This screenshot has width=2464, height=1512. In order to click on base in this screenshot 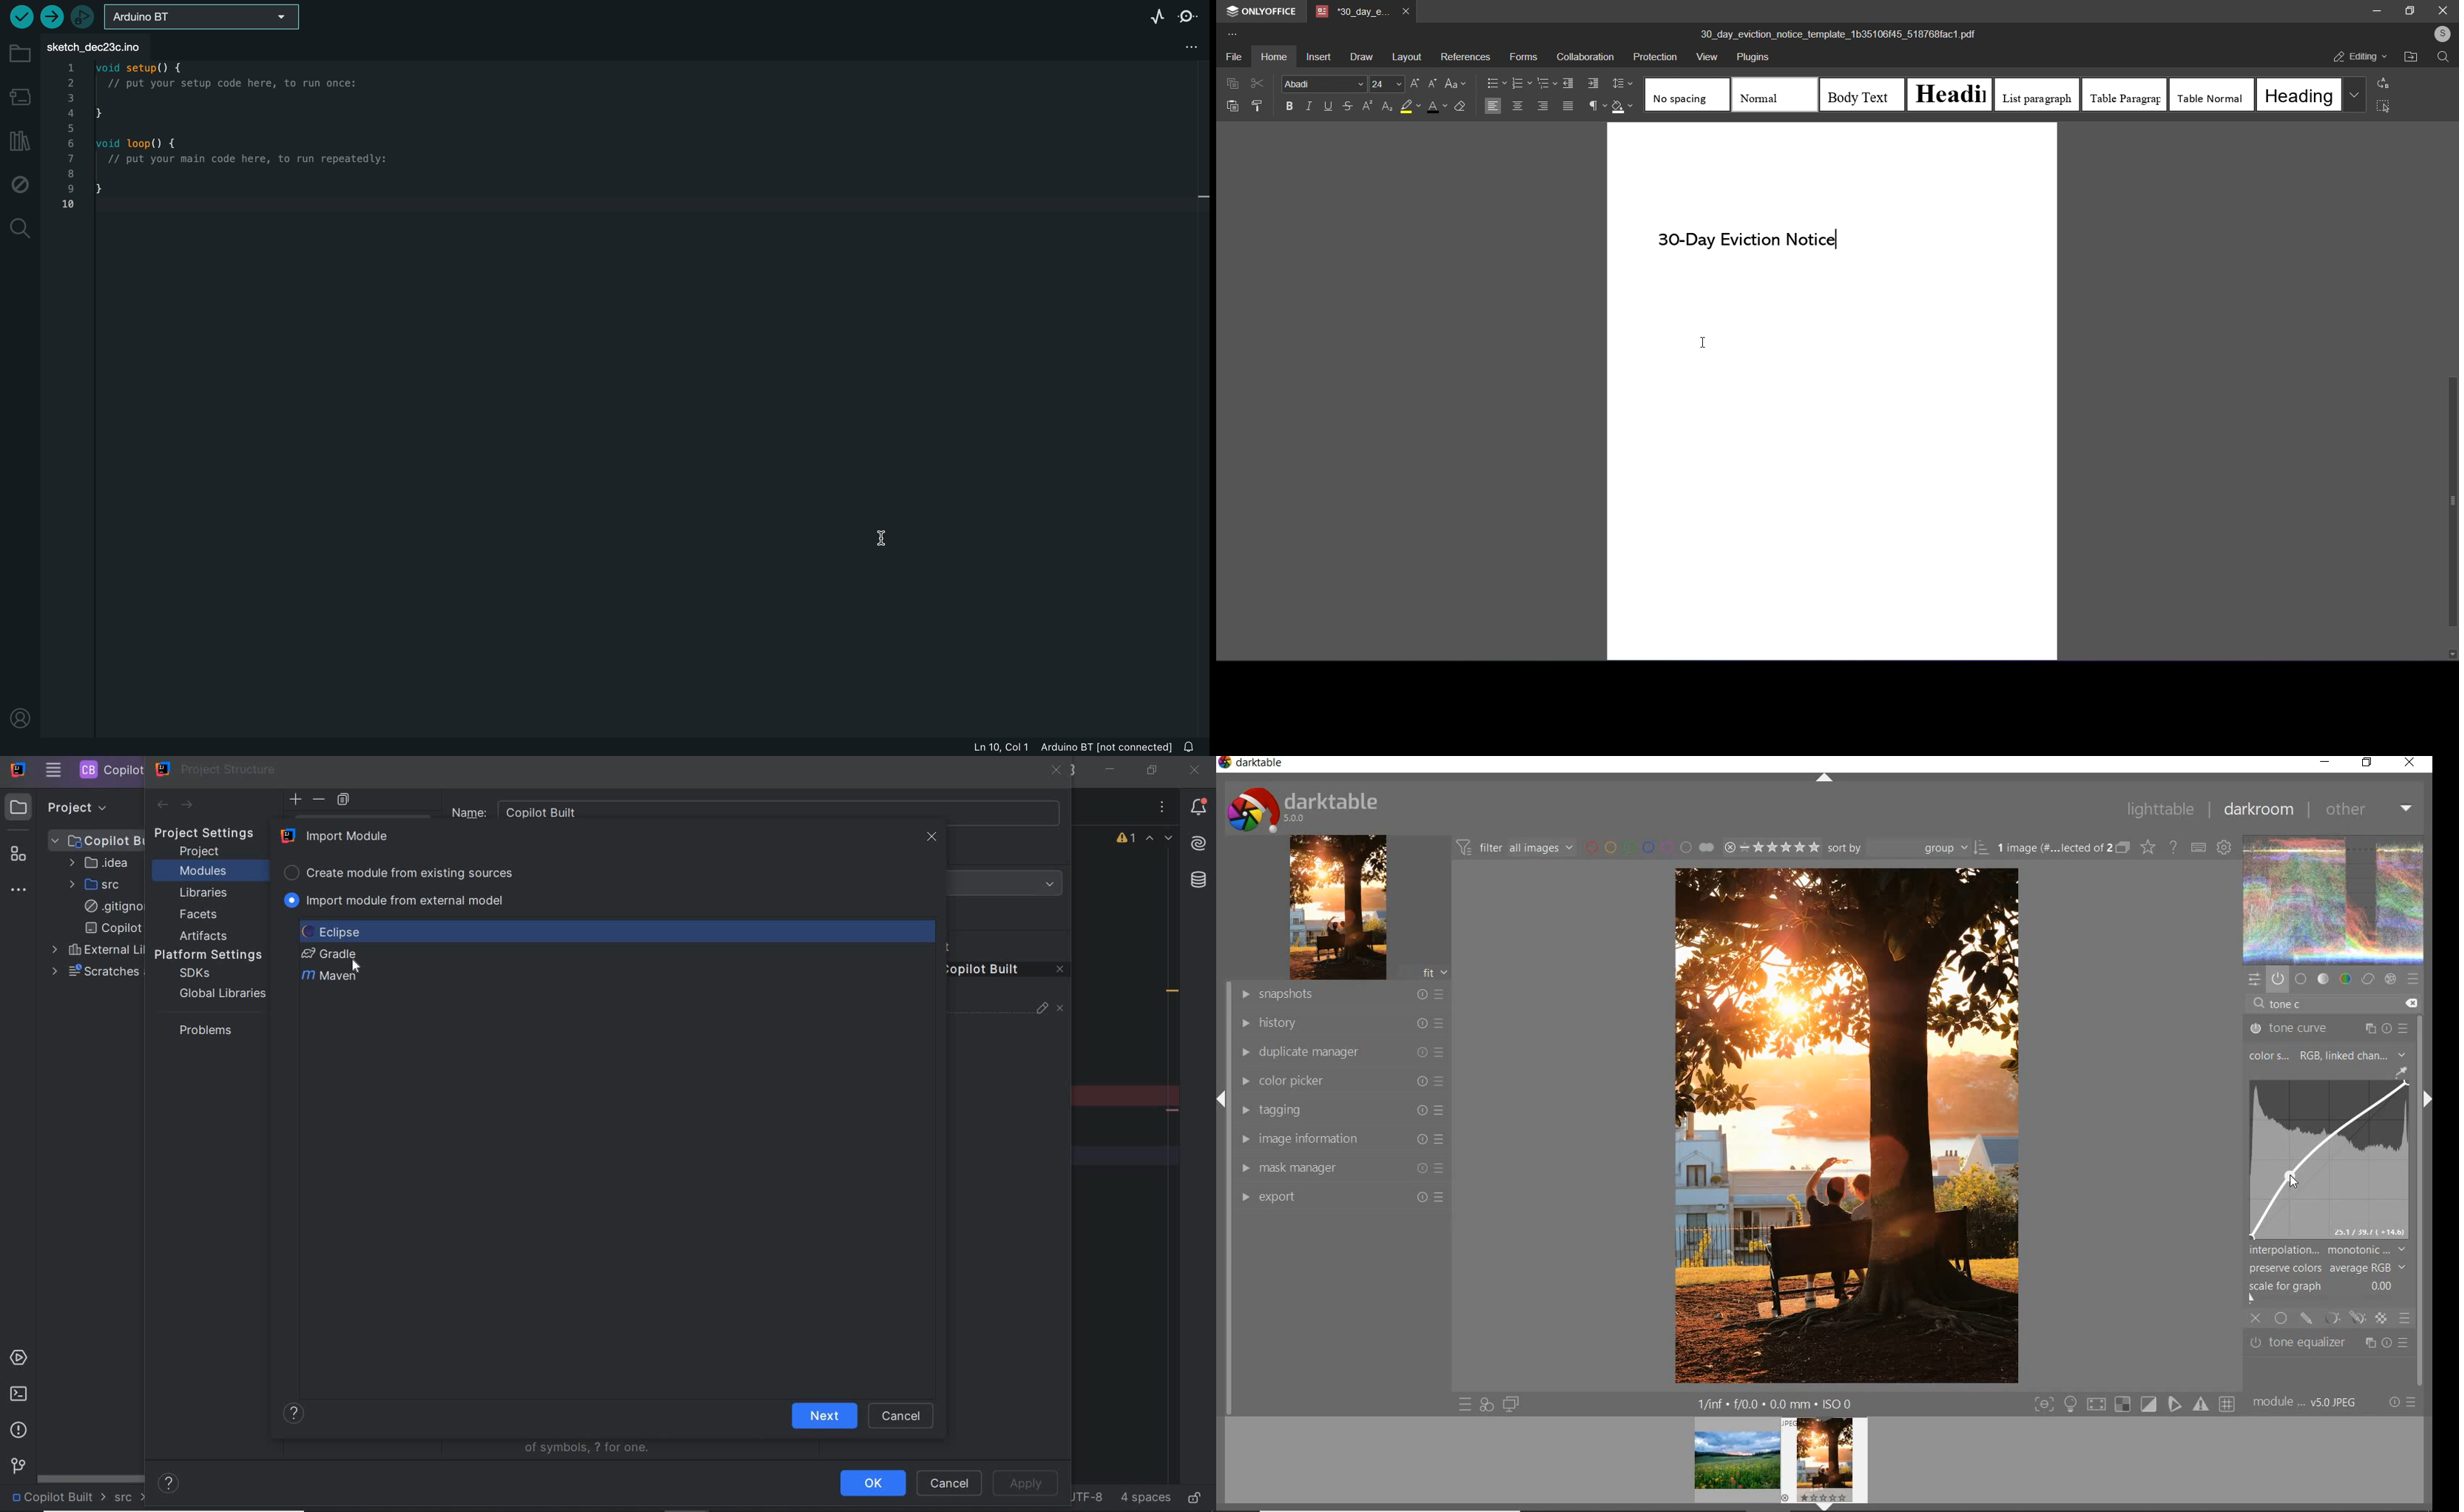, I will do `click(2301, 978)`.